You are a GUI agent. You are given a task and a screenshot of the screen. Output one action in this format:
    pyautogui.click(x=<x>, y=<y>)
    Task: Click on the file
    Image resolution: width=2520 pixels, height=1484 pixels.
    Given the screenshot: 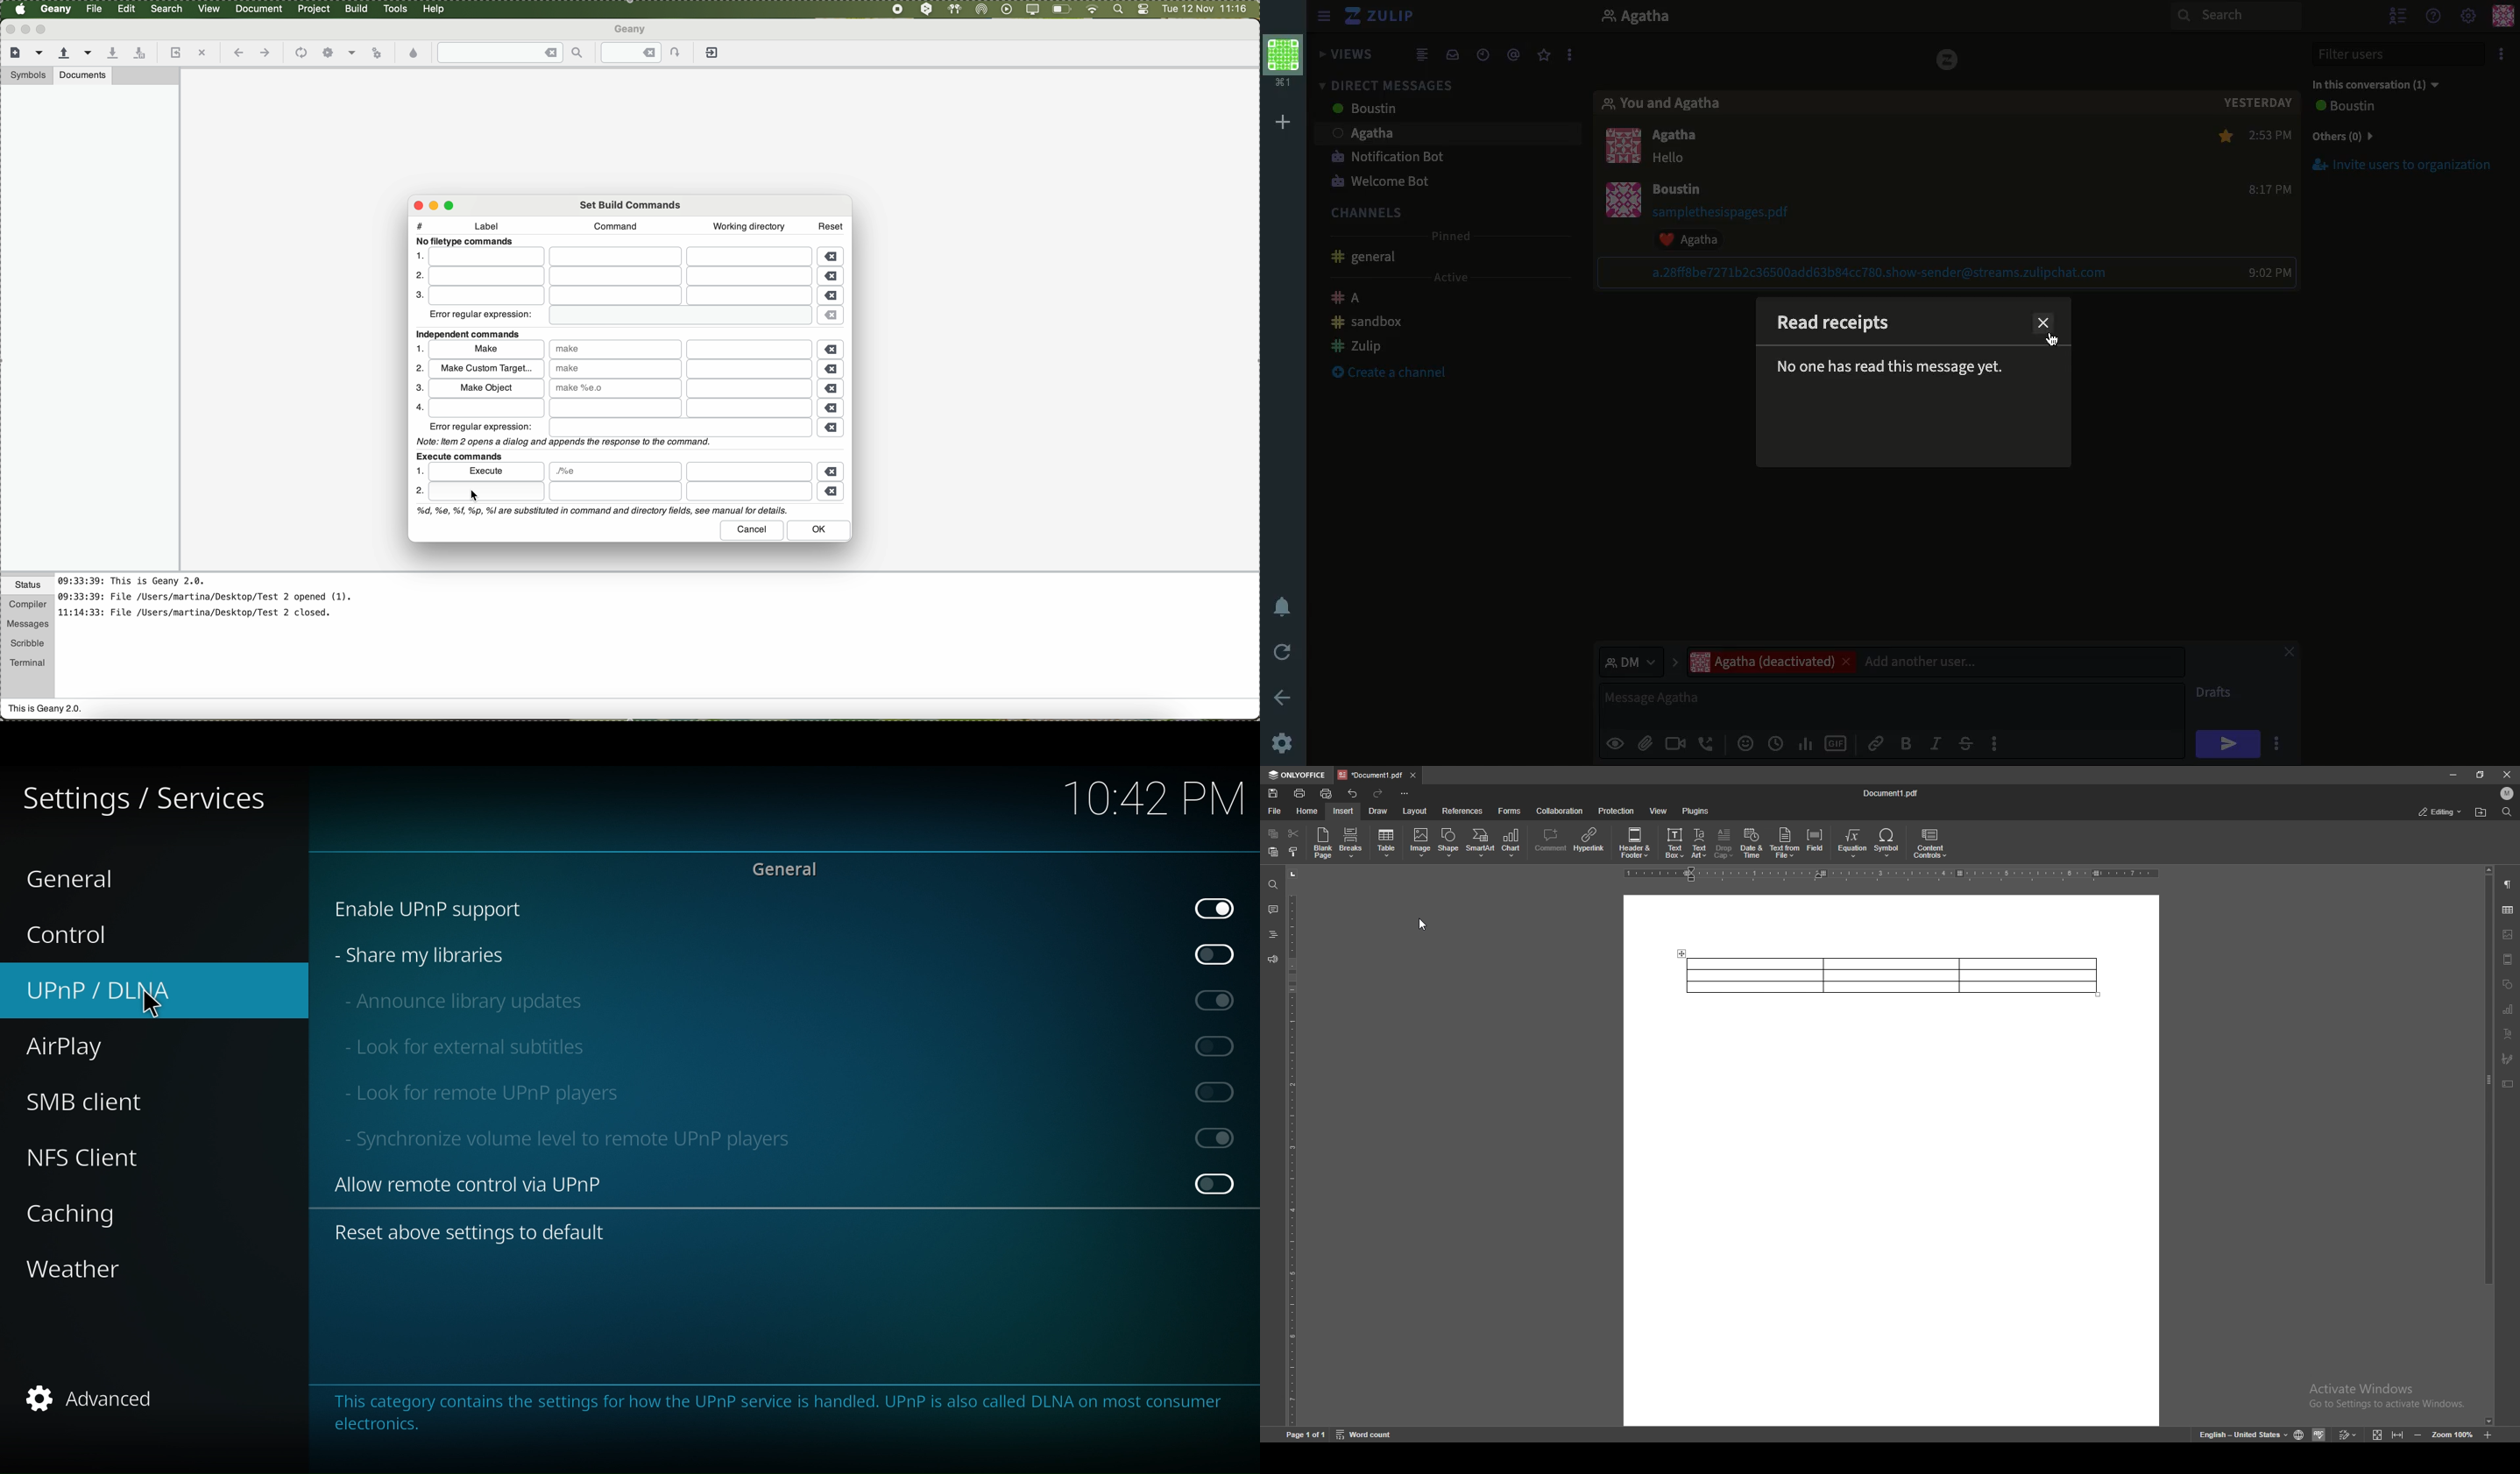 What is the action you would take?
    pyautogui.click(x=680, y=428)
    